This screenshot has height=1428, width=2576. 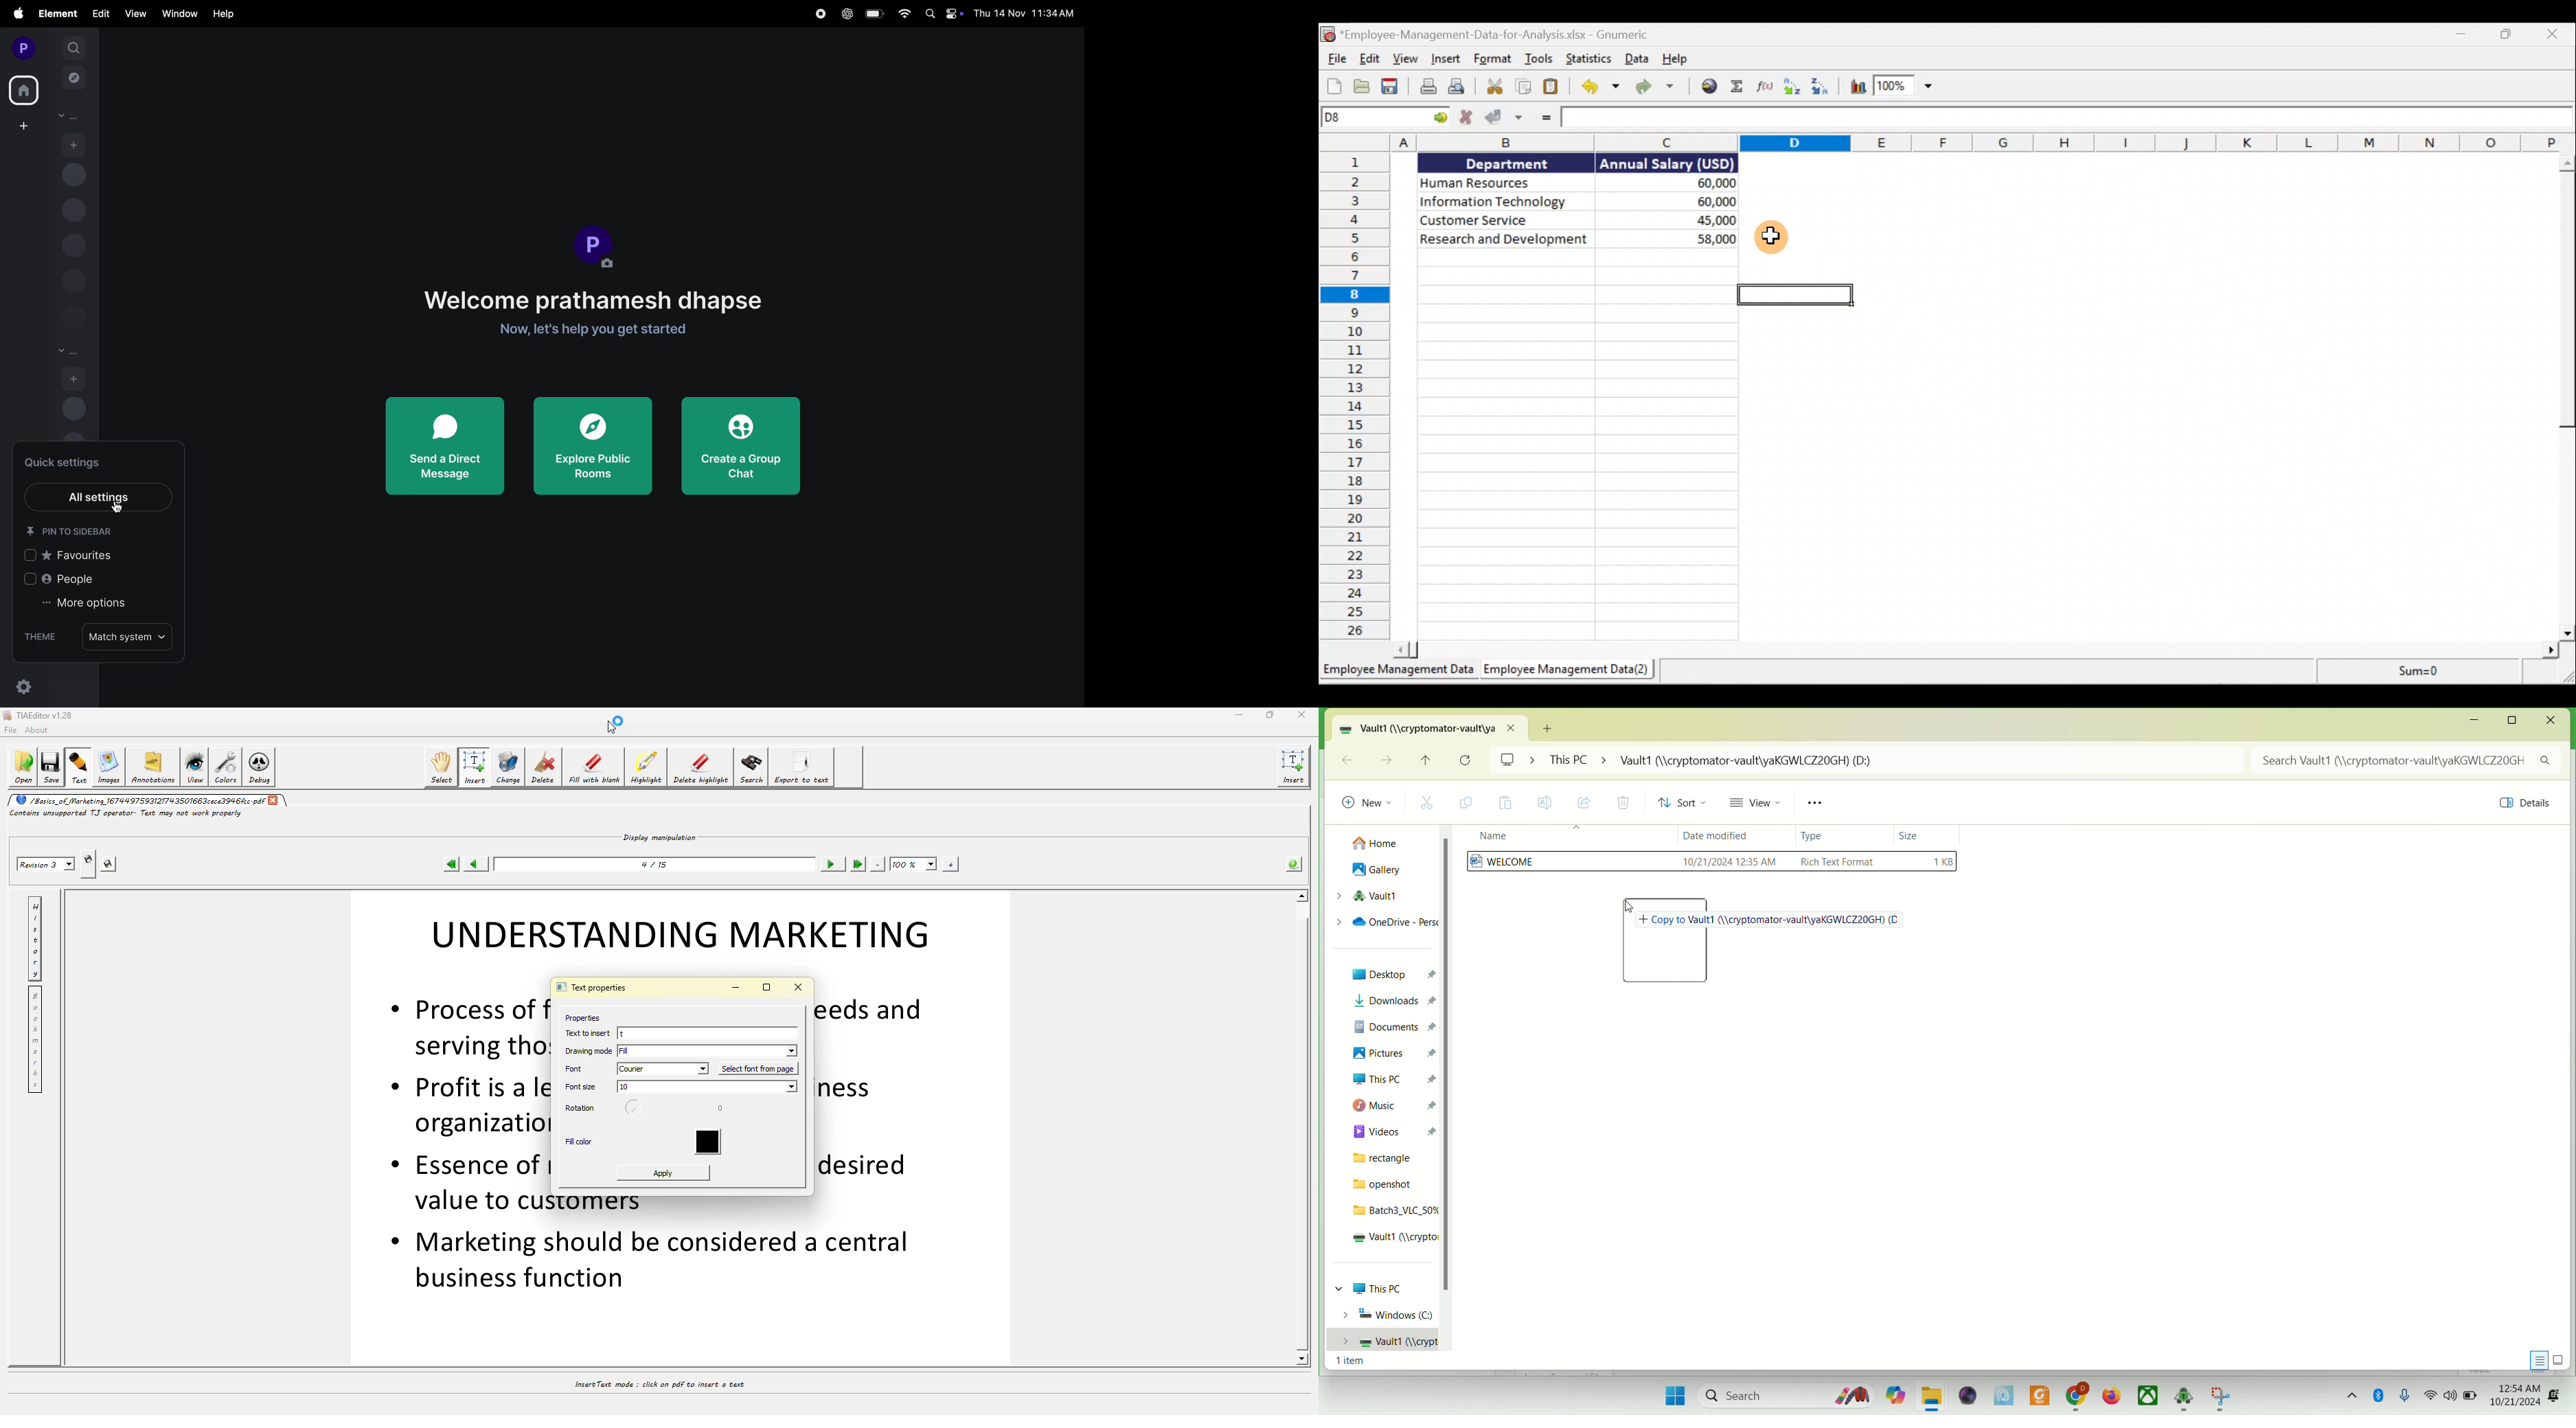 I want to click on vault1 location, so click(x=1433, y=727).